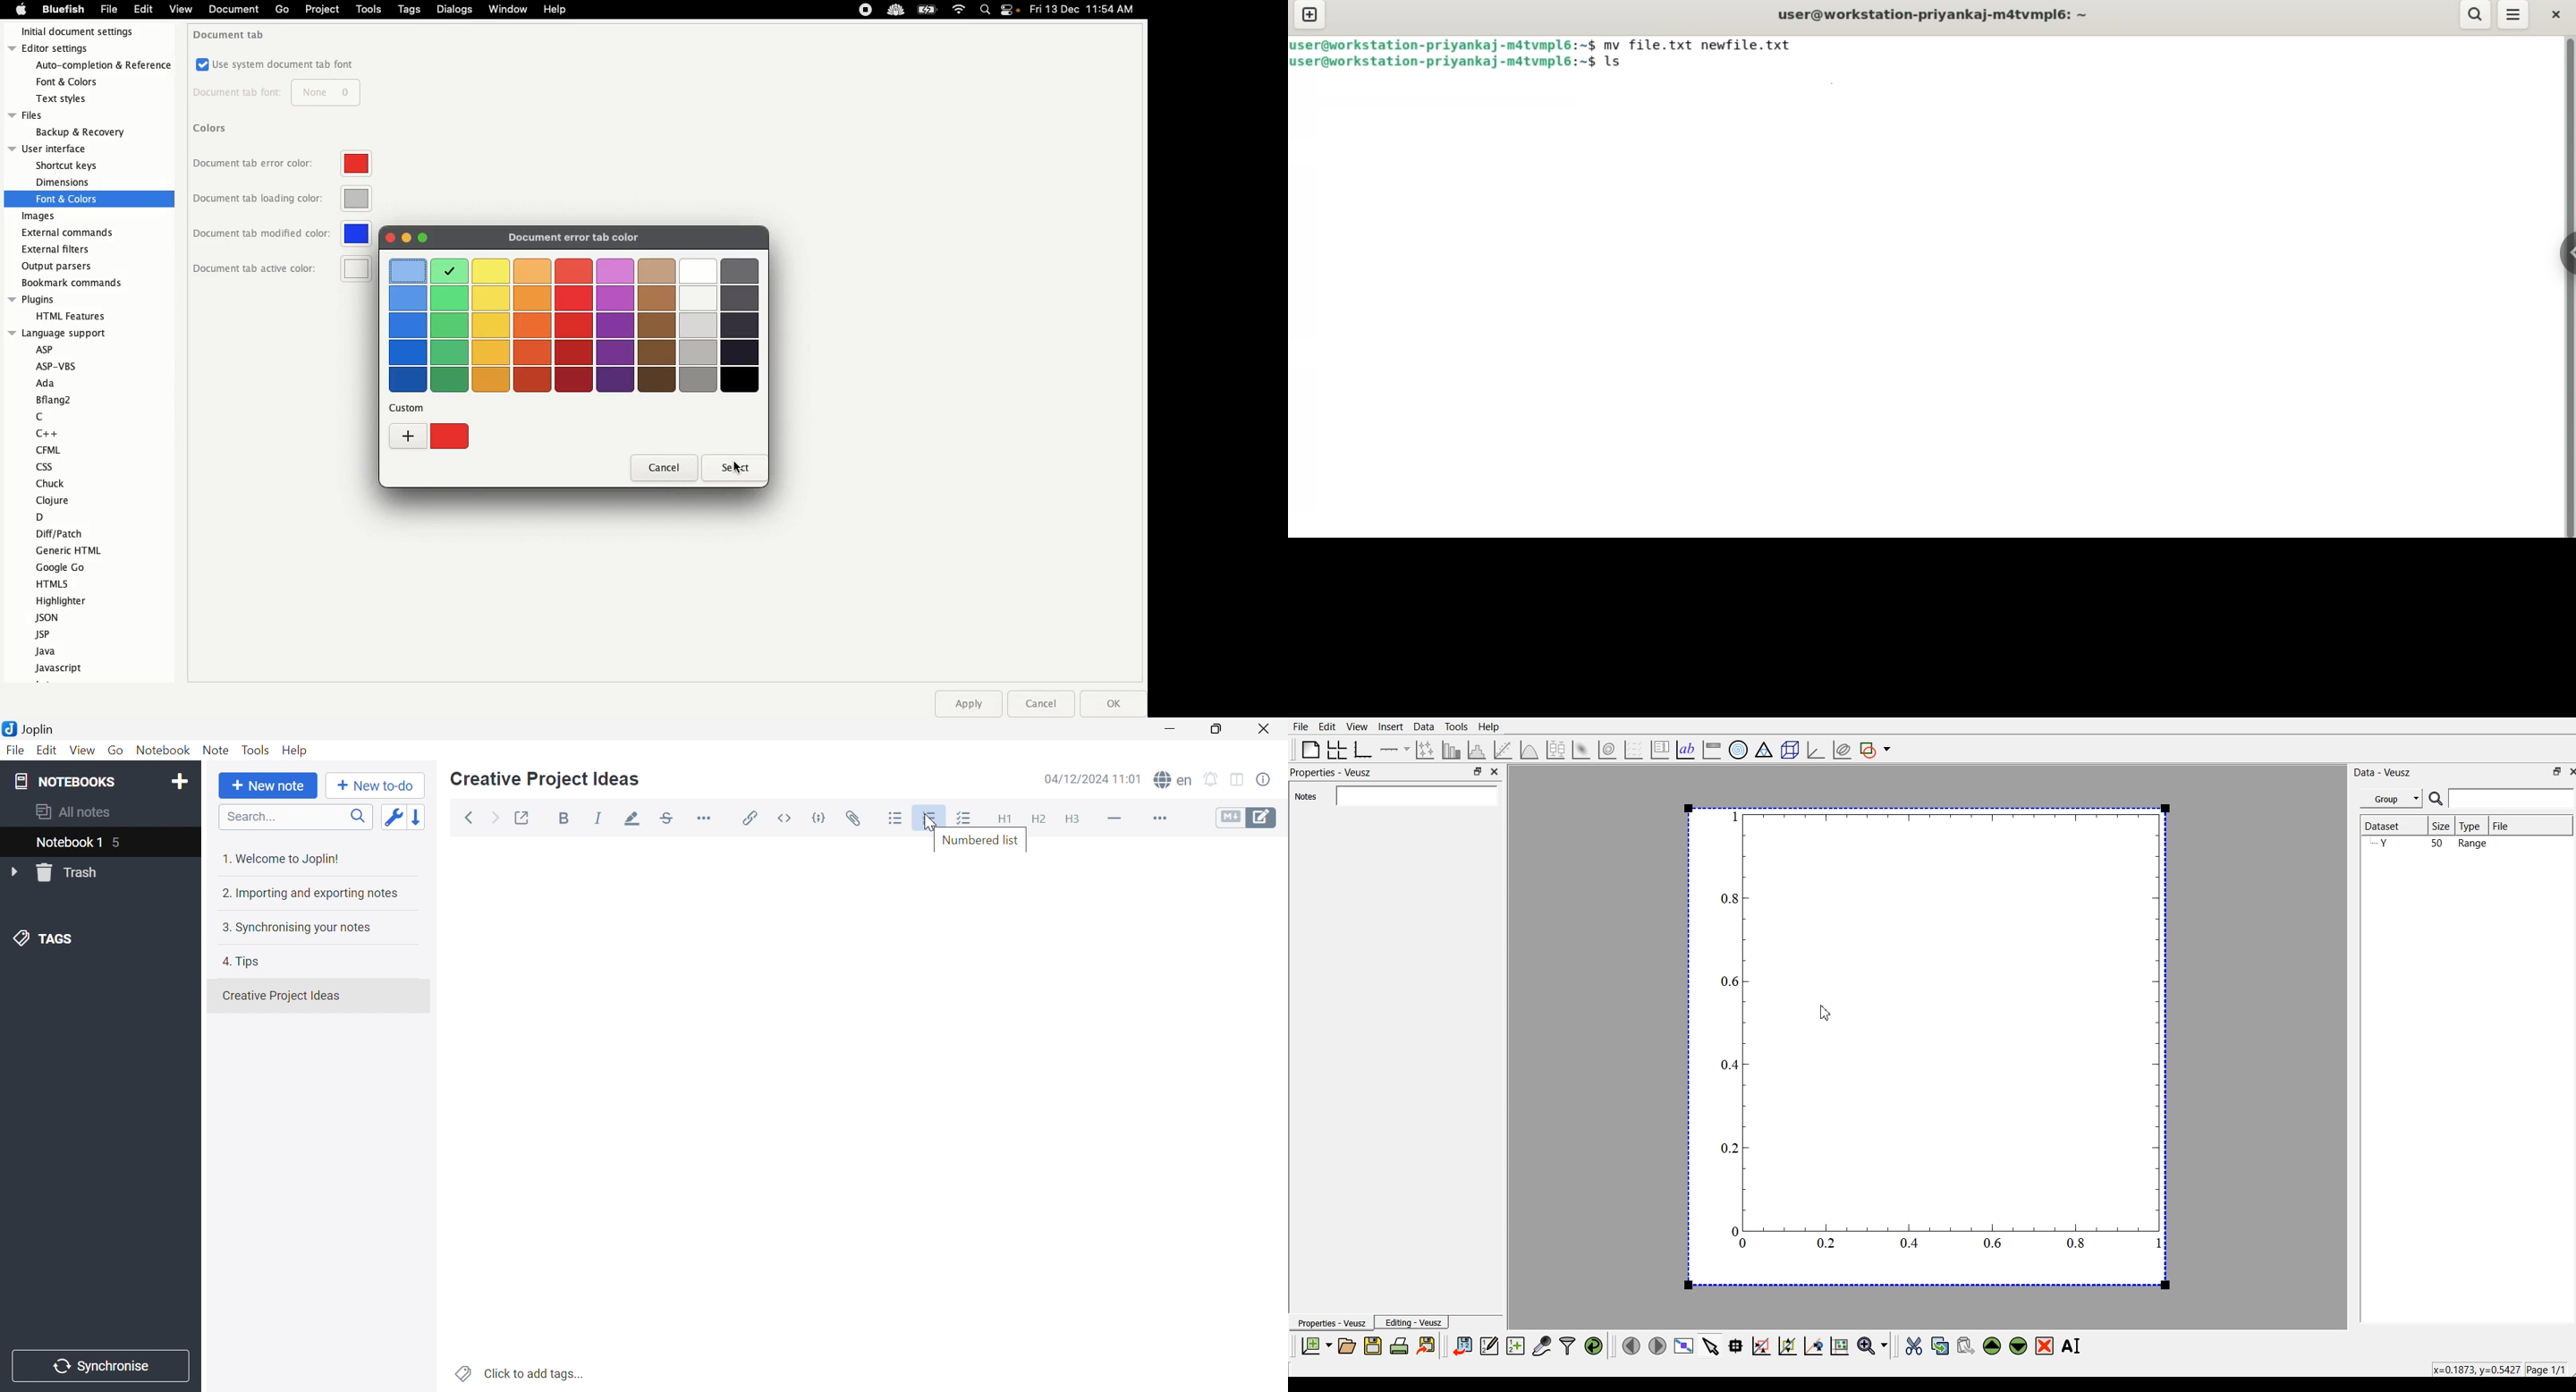 The height and width of the screenshot is (1400, 2576). Describe the element at coordinates (282, 202) in the screenshot. I see `Document tab loading color` at that location.